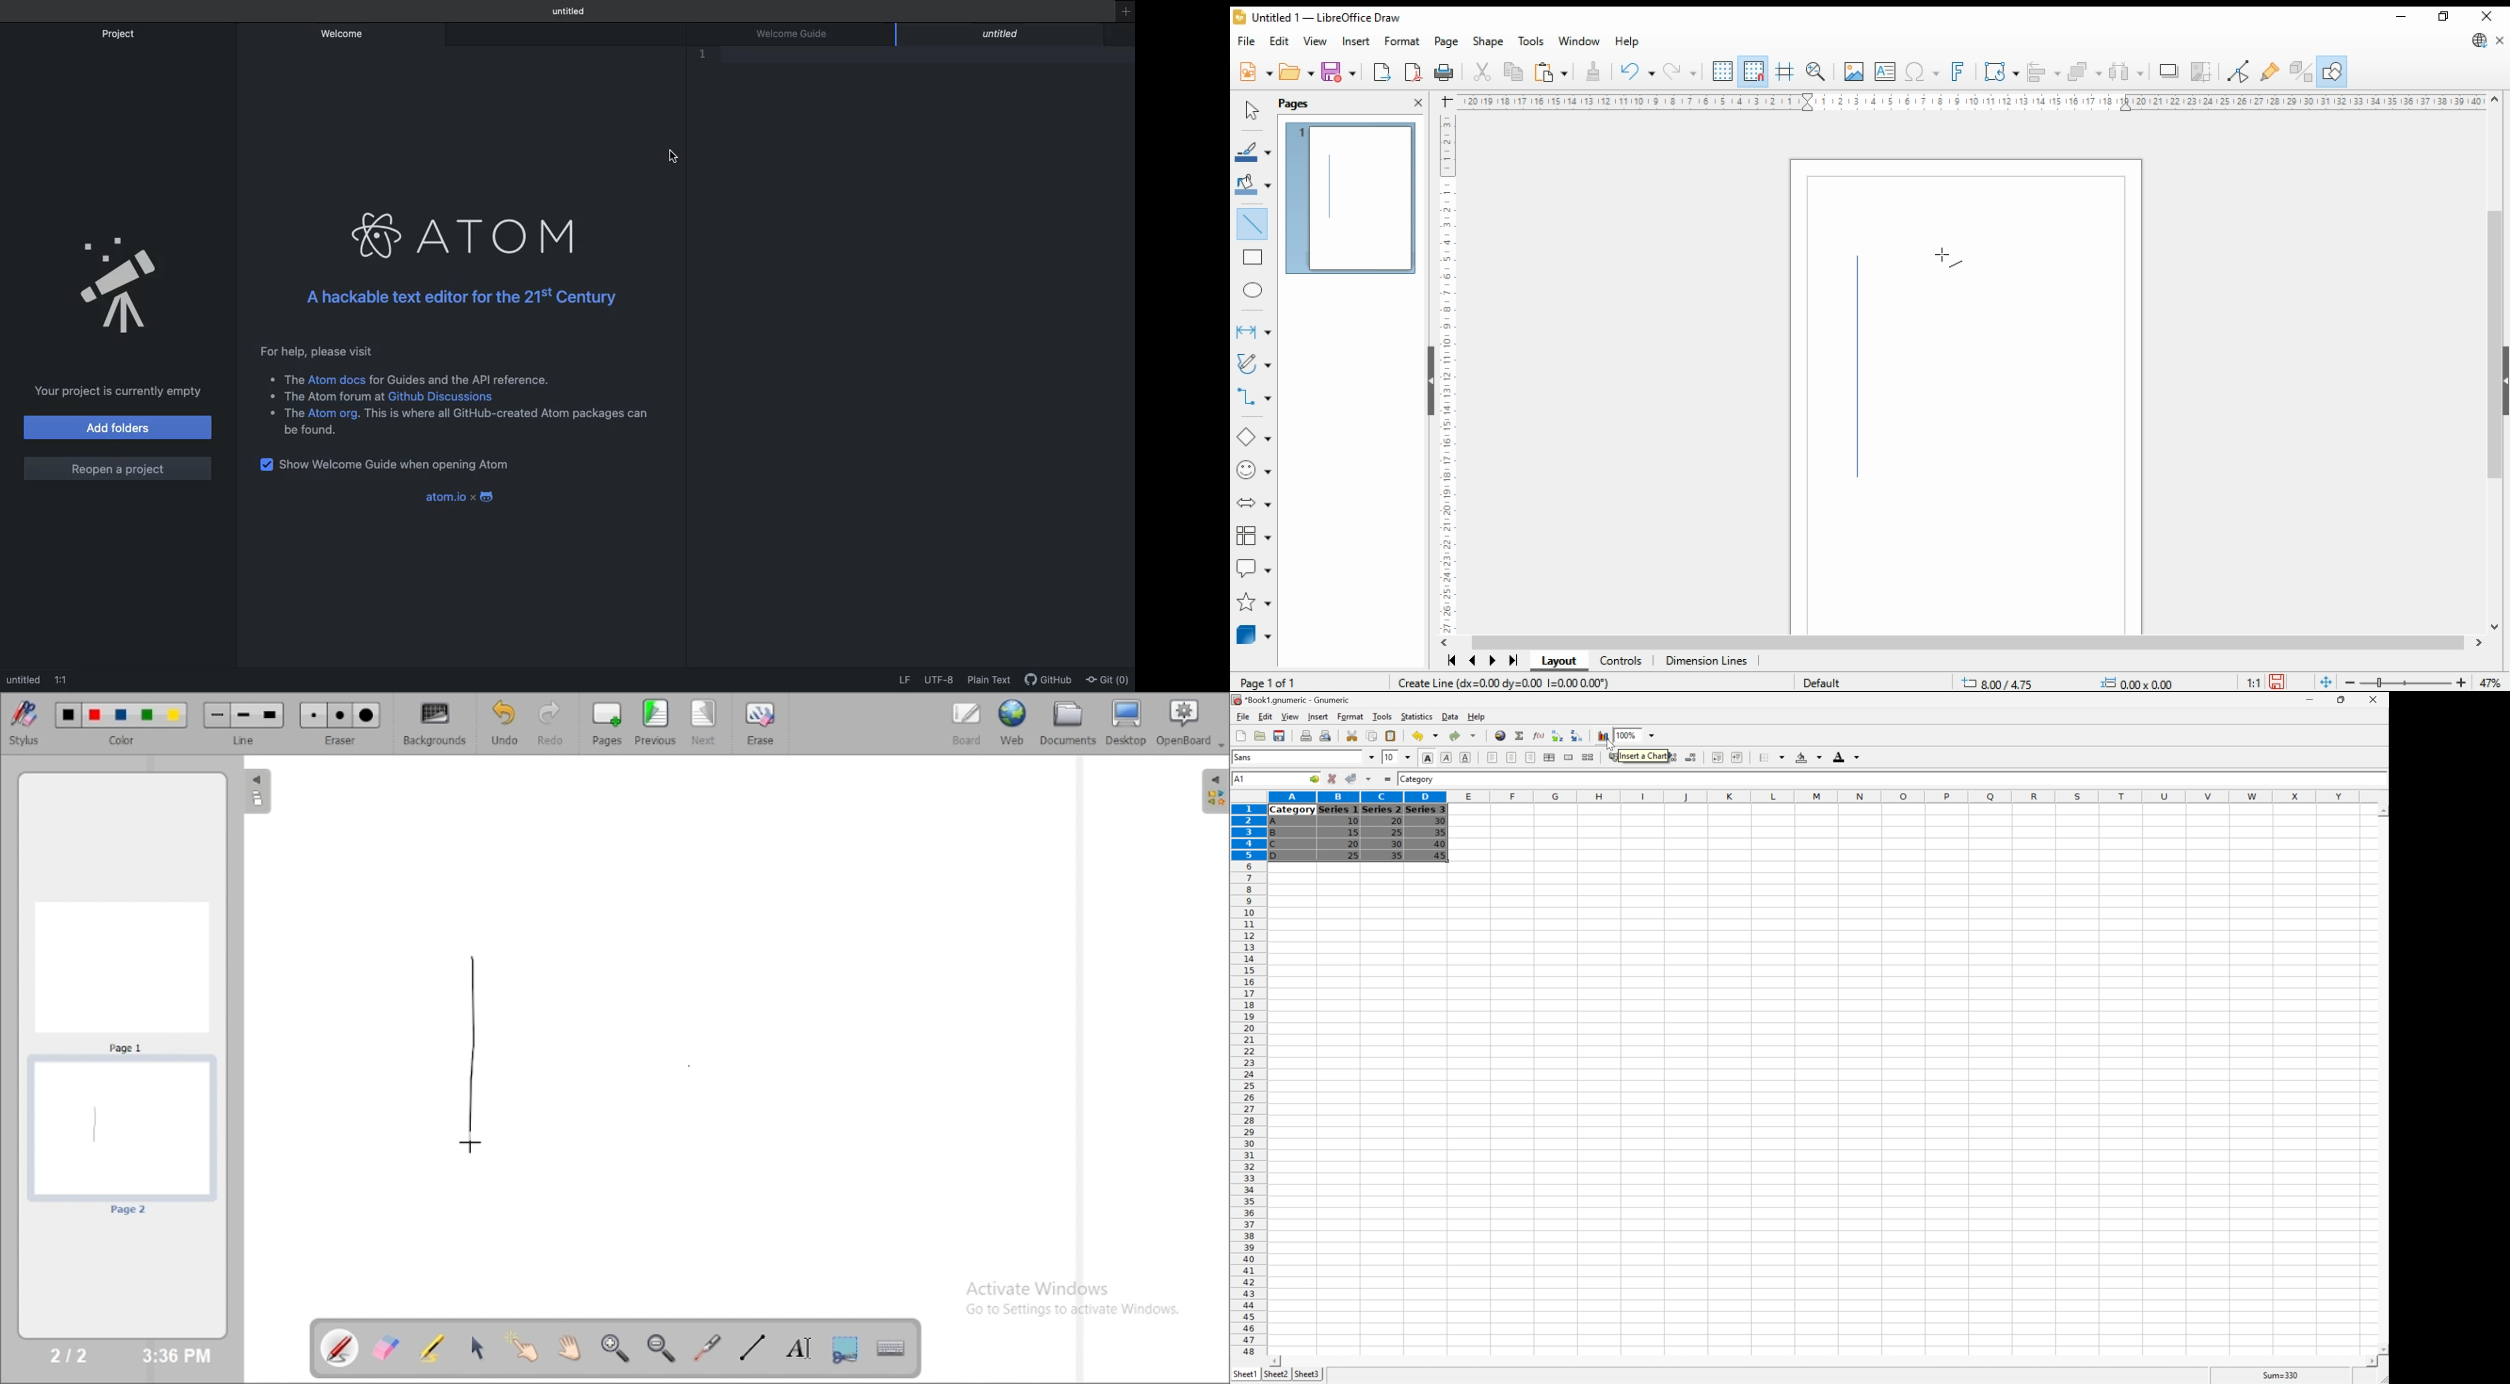  I want to click on Insert a hyperlink, so click(1500, 735).